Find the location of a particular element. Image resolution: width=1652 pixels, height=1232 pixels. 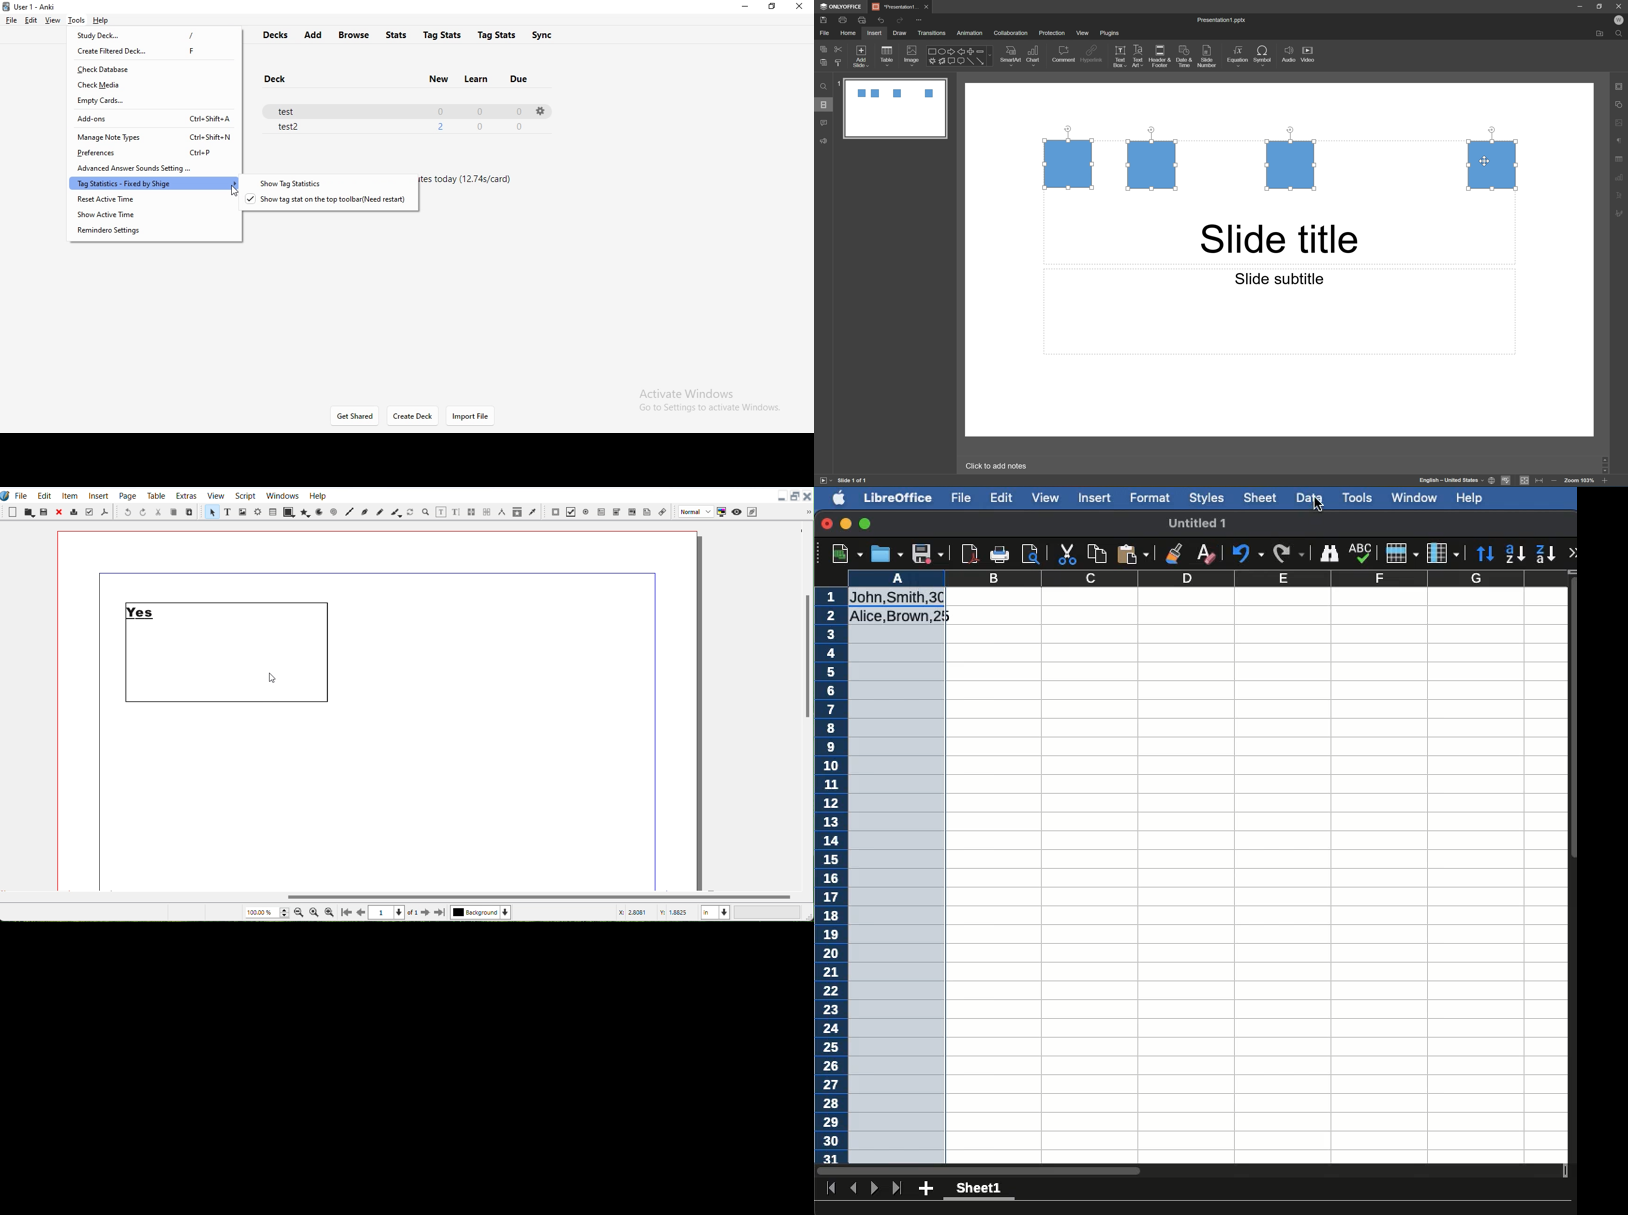

Open is located at coordinates (888, 554).